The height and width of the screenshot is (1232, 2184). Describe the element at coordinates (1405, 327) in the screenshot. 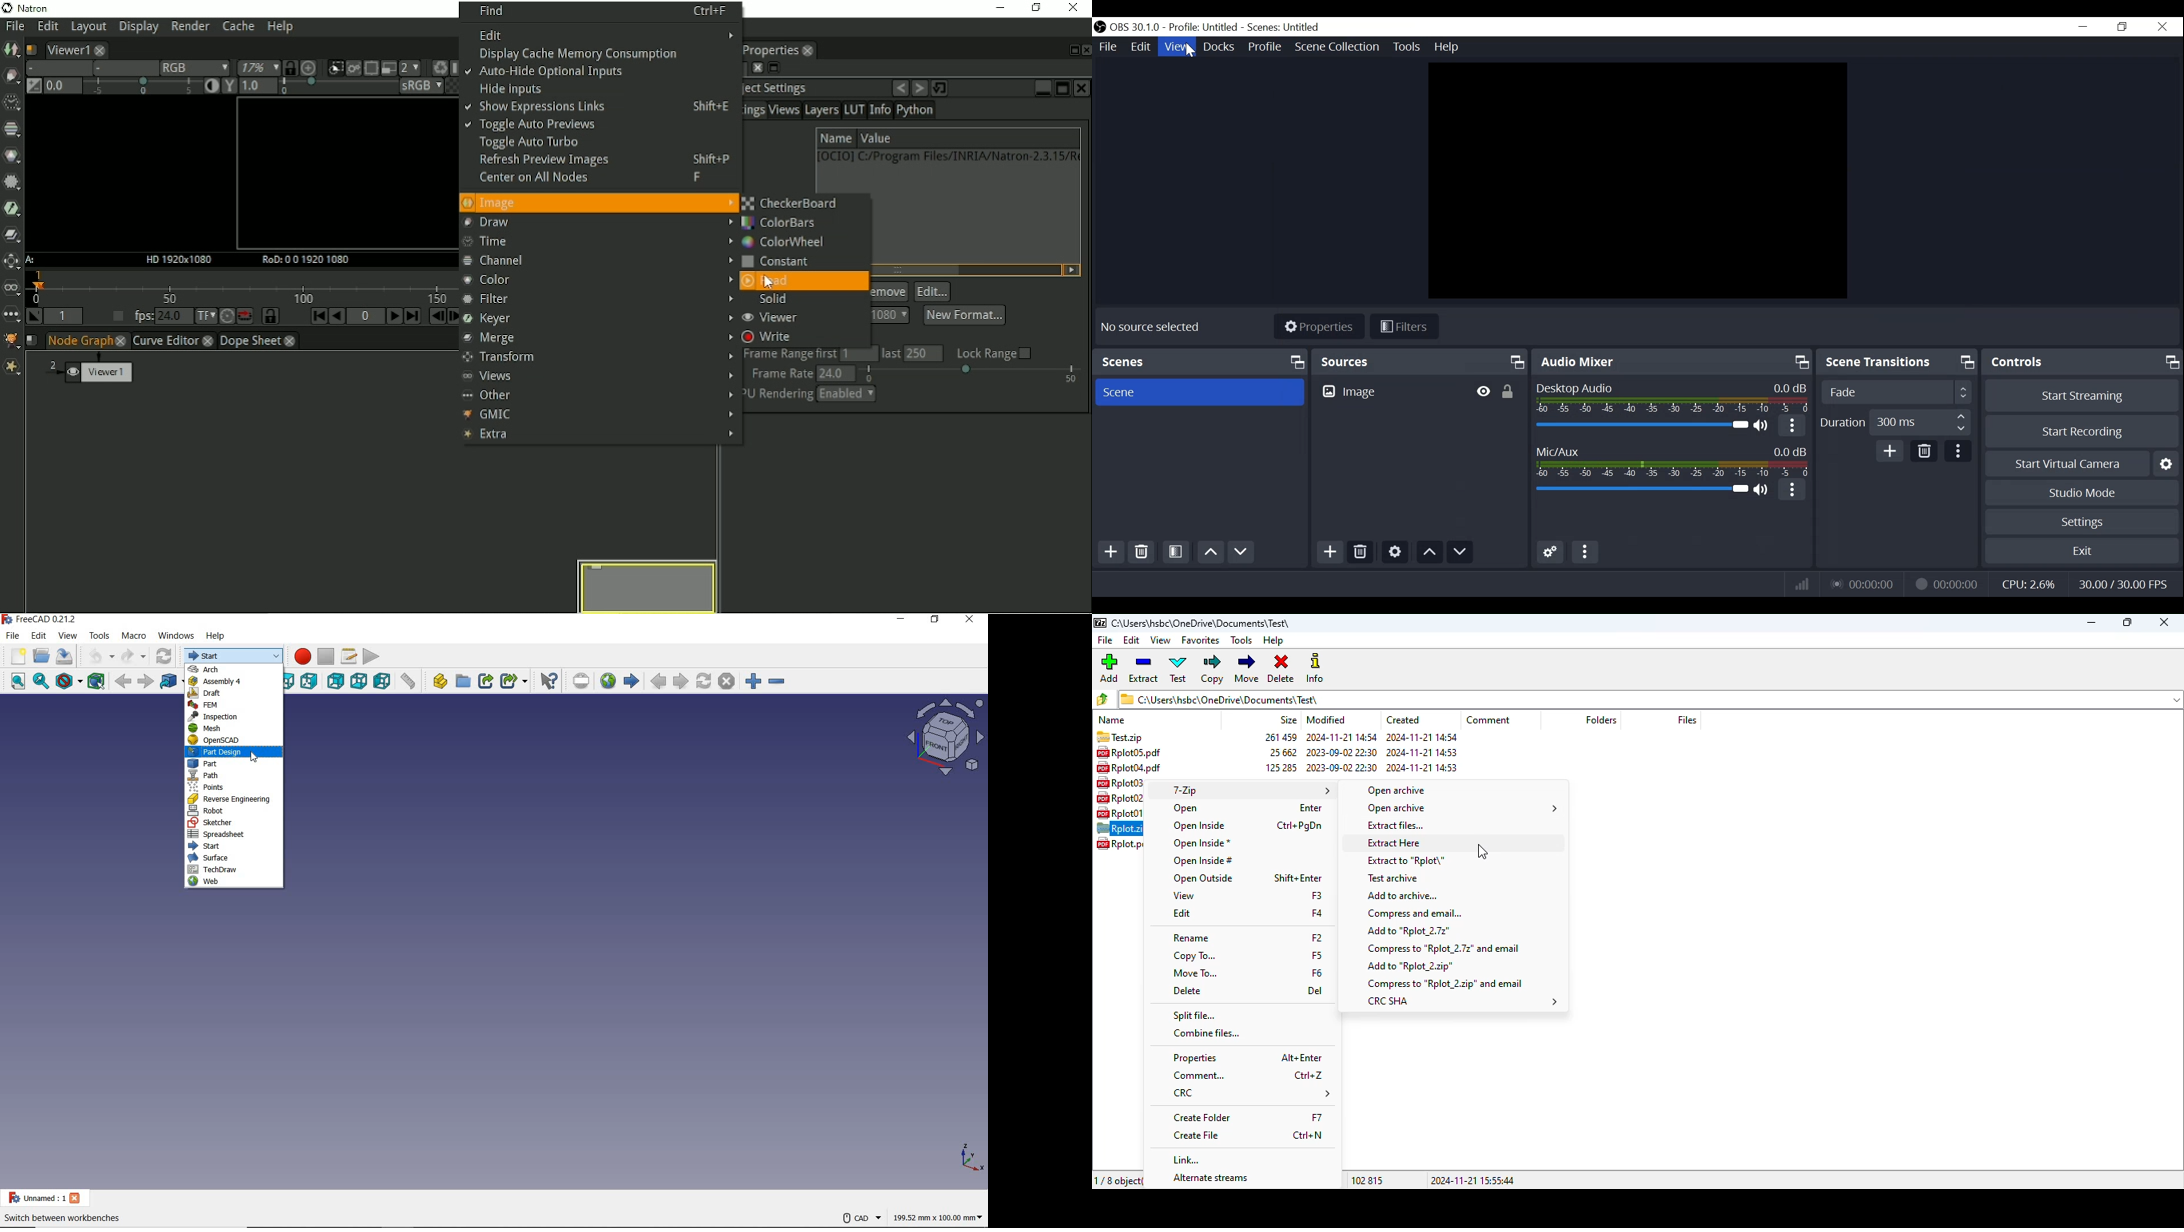

I see `Filters` at that location.